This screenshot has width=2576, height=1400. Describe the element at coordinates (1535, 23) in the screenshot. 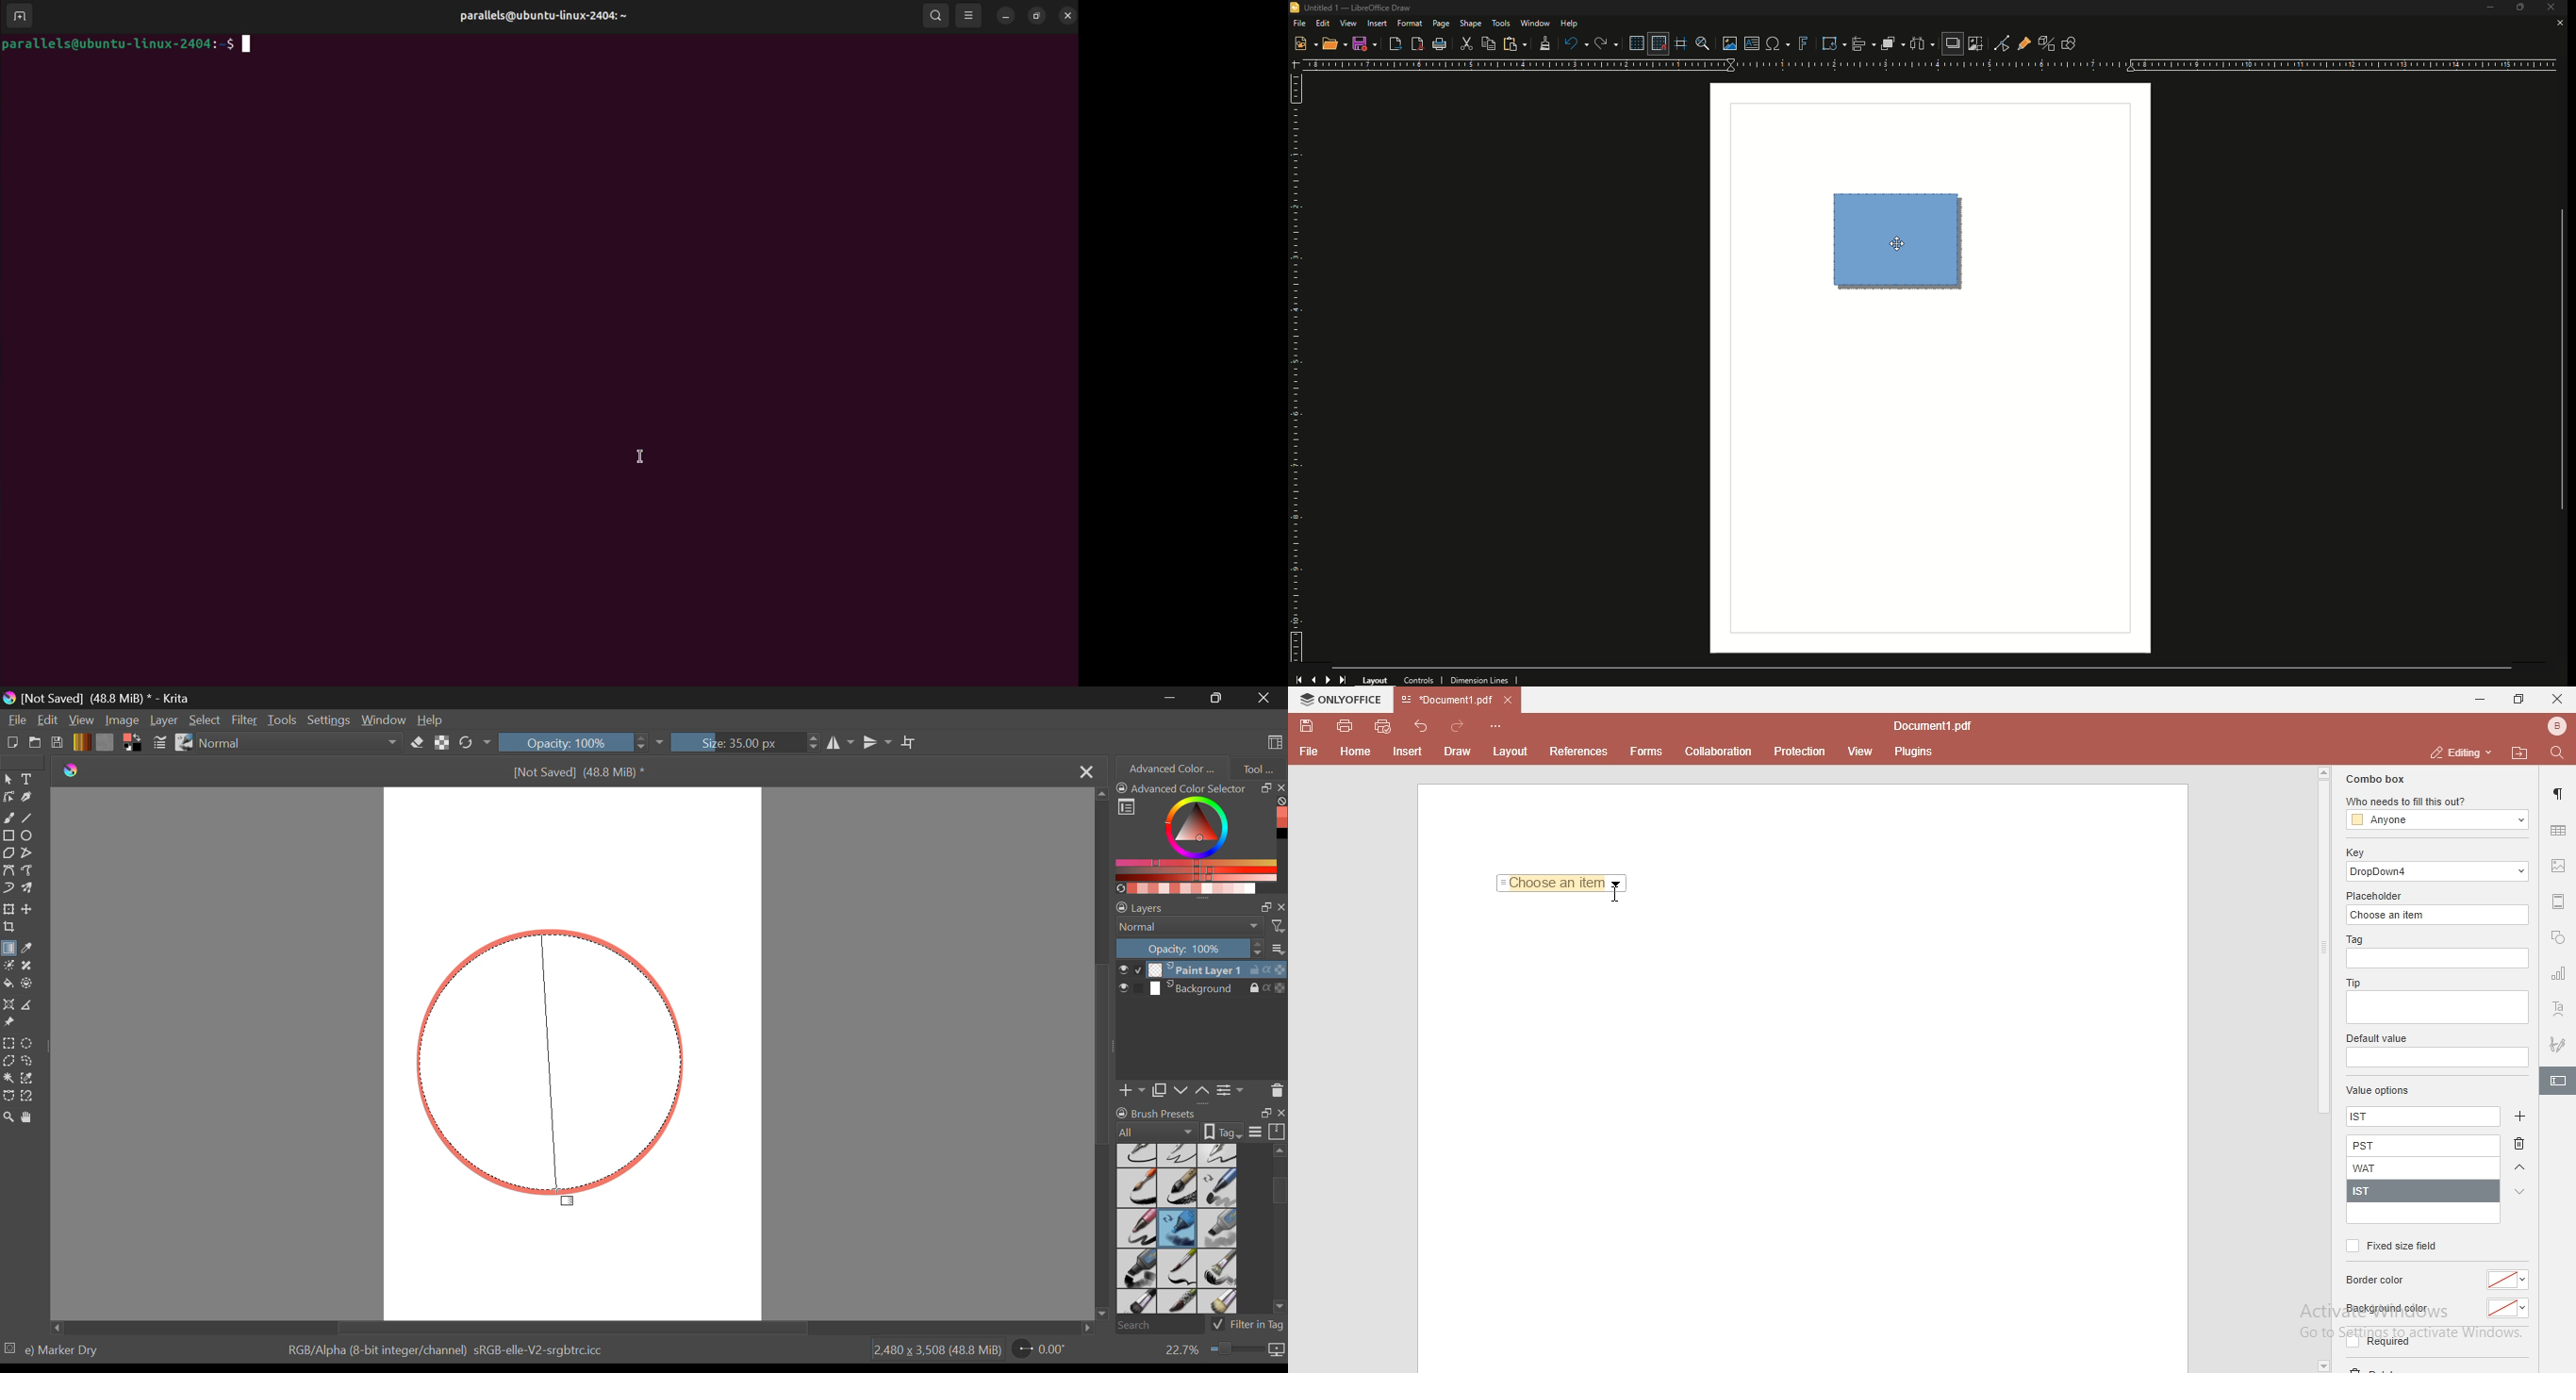

I see `Window` at that location.